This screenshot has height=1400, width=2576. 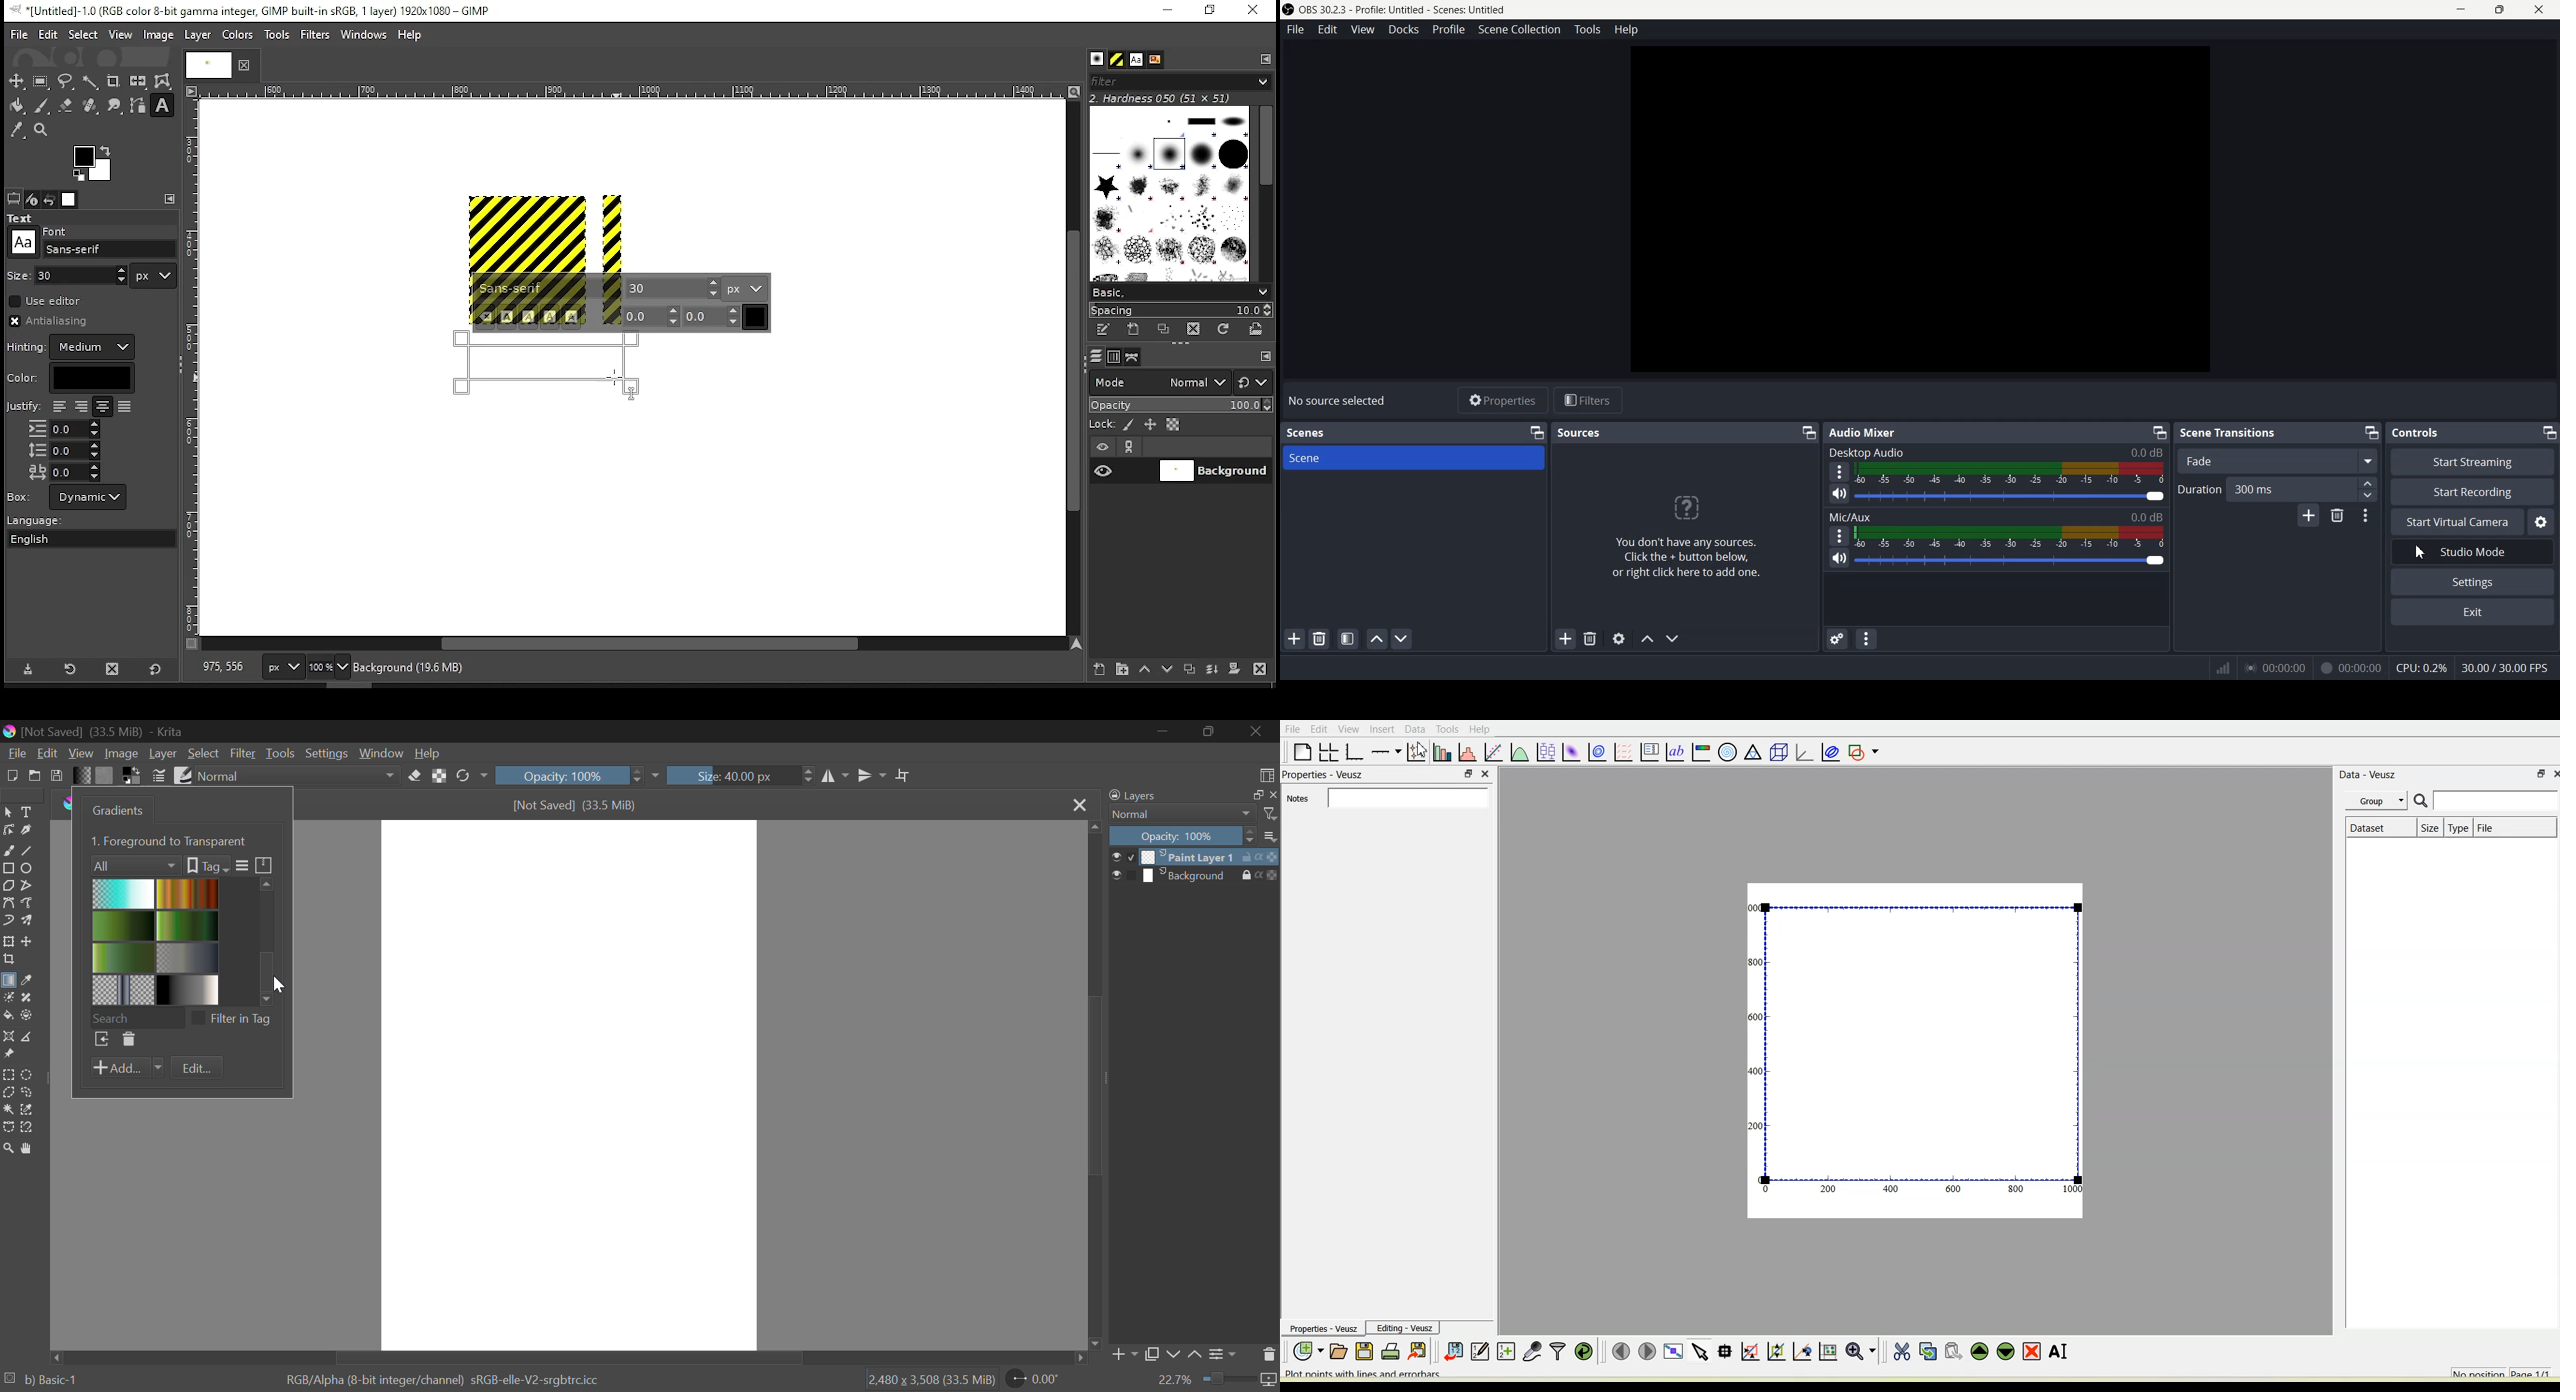 What do you see at coordinates (2011, 537) in the screenshot?
I see `Volume Indicator` at bounding box center [2011, 537].